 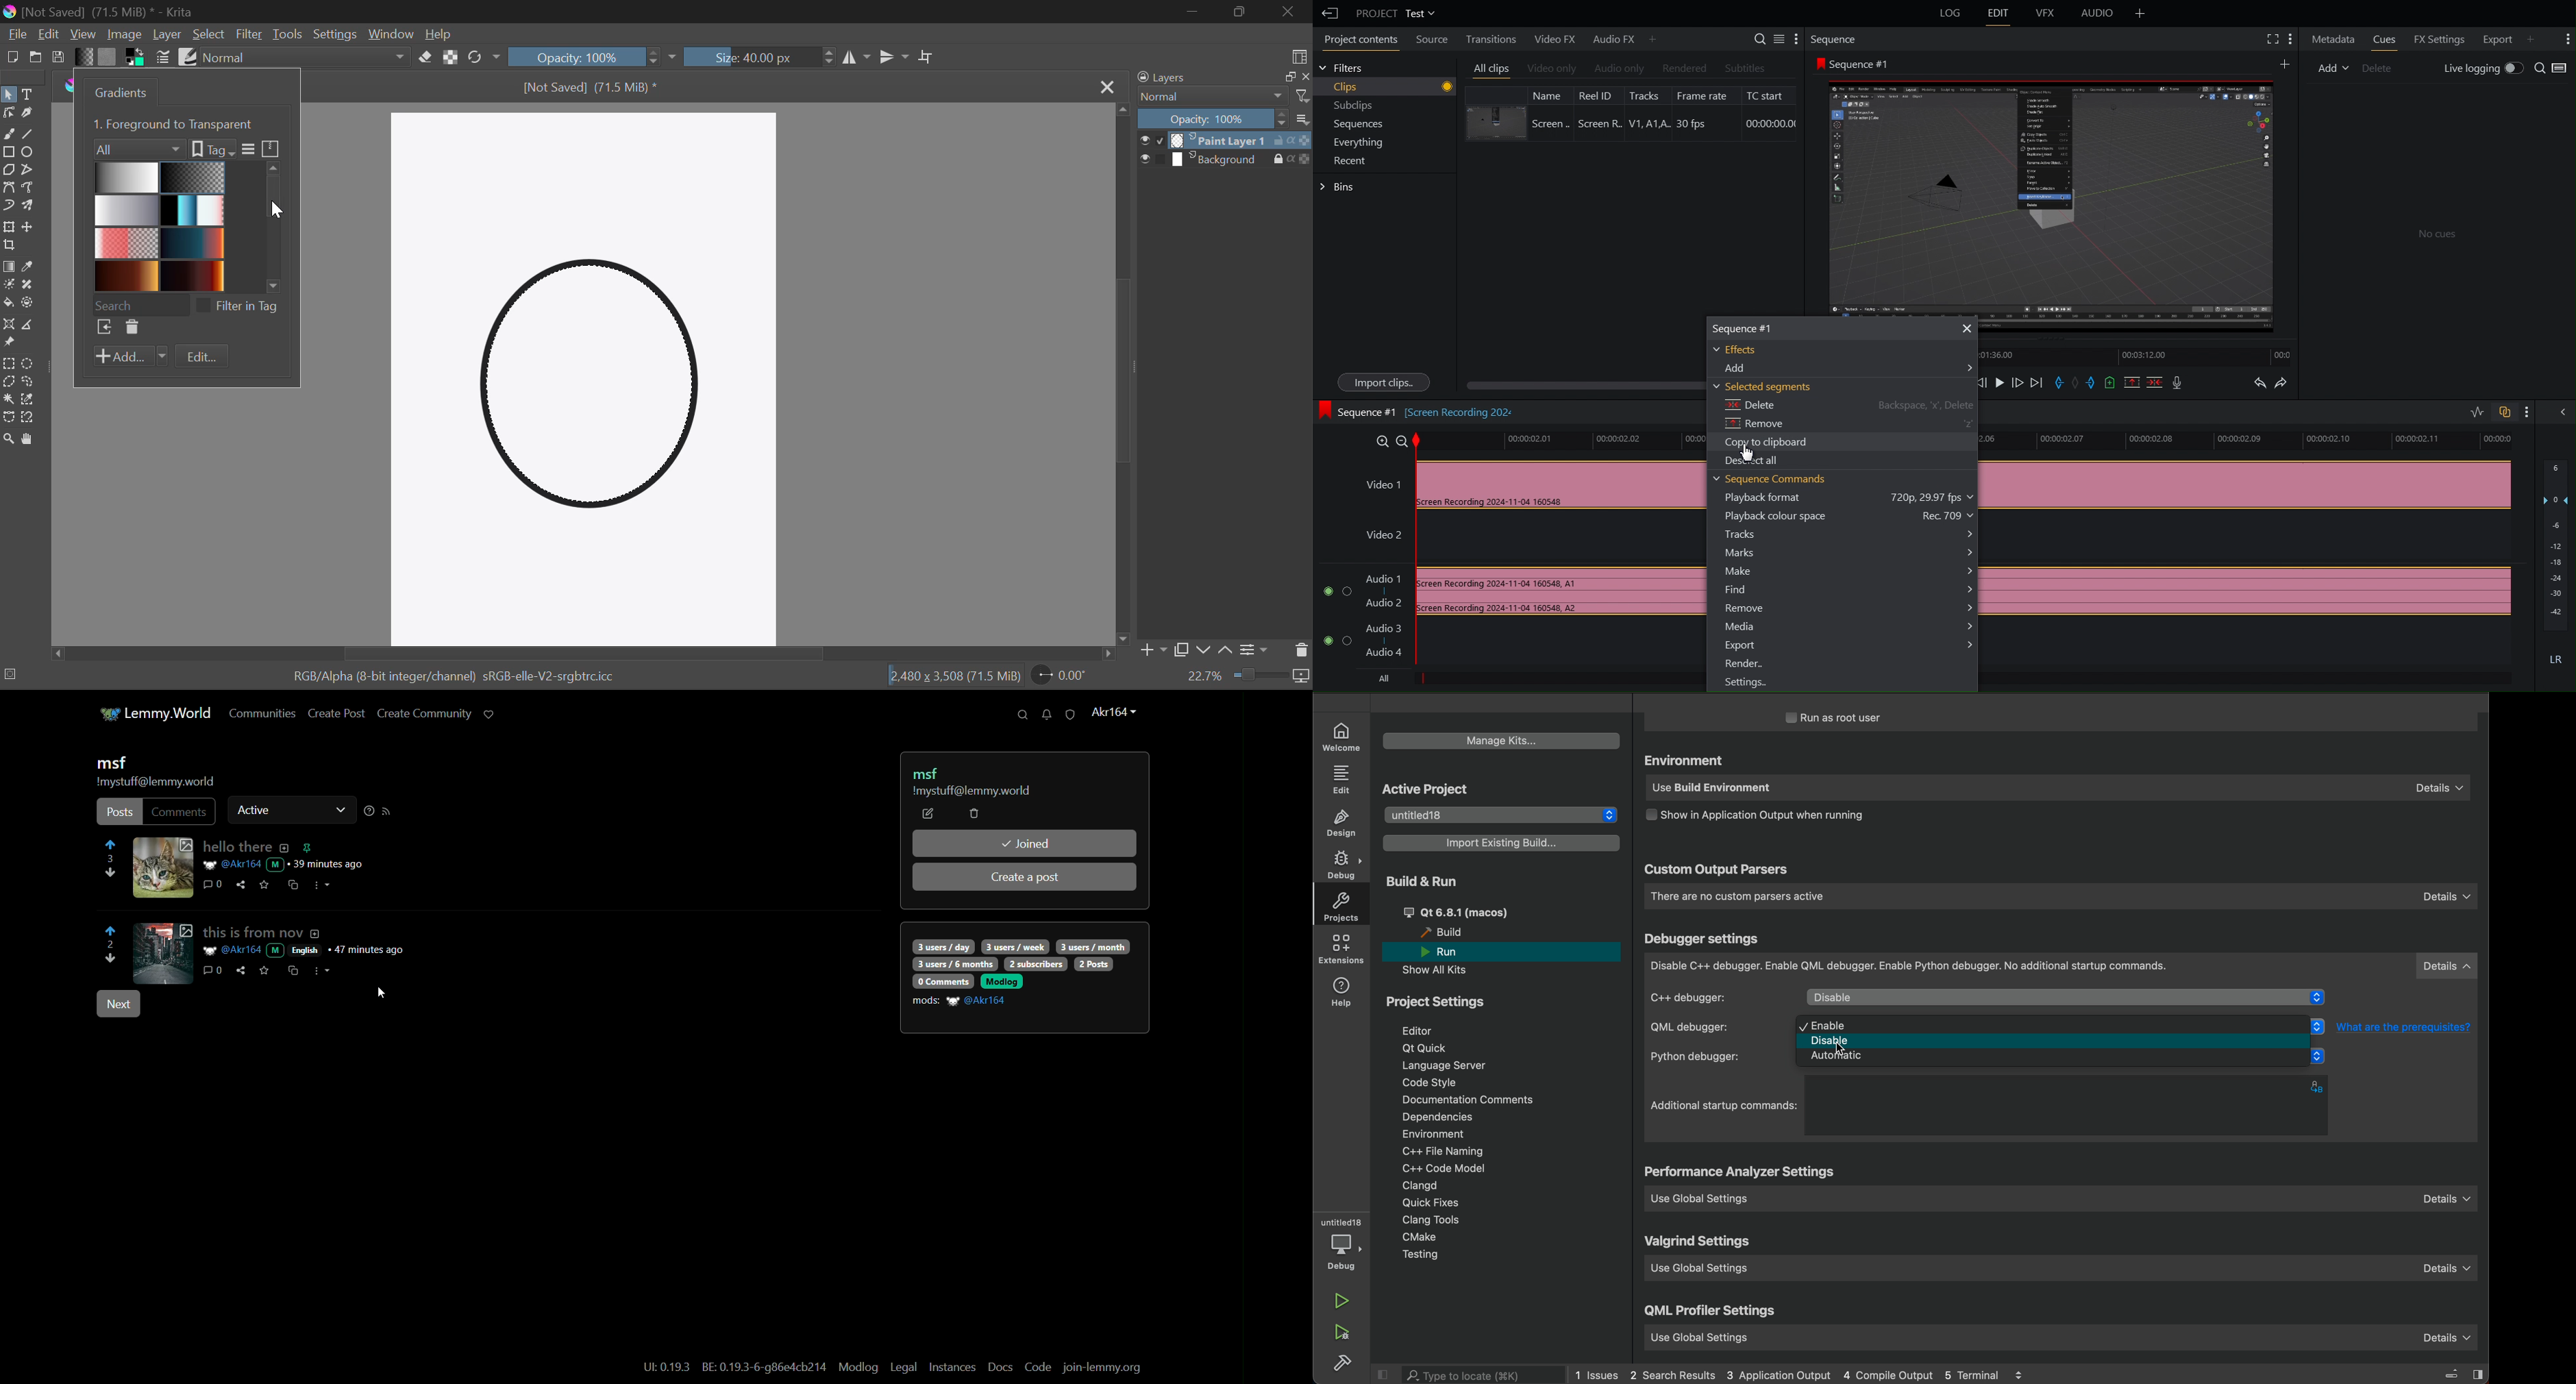 What do you see at coordinates (1017, 946) in the screenshot?
I see `3 users per week` at bounding box center [1017, 946].